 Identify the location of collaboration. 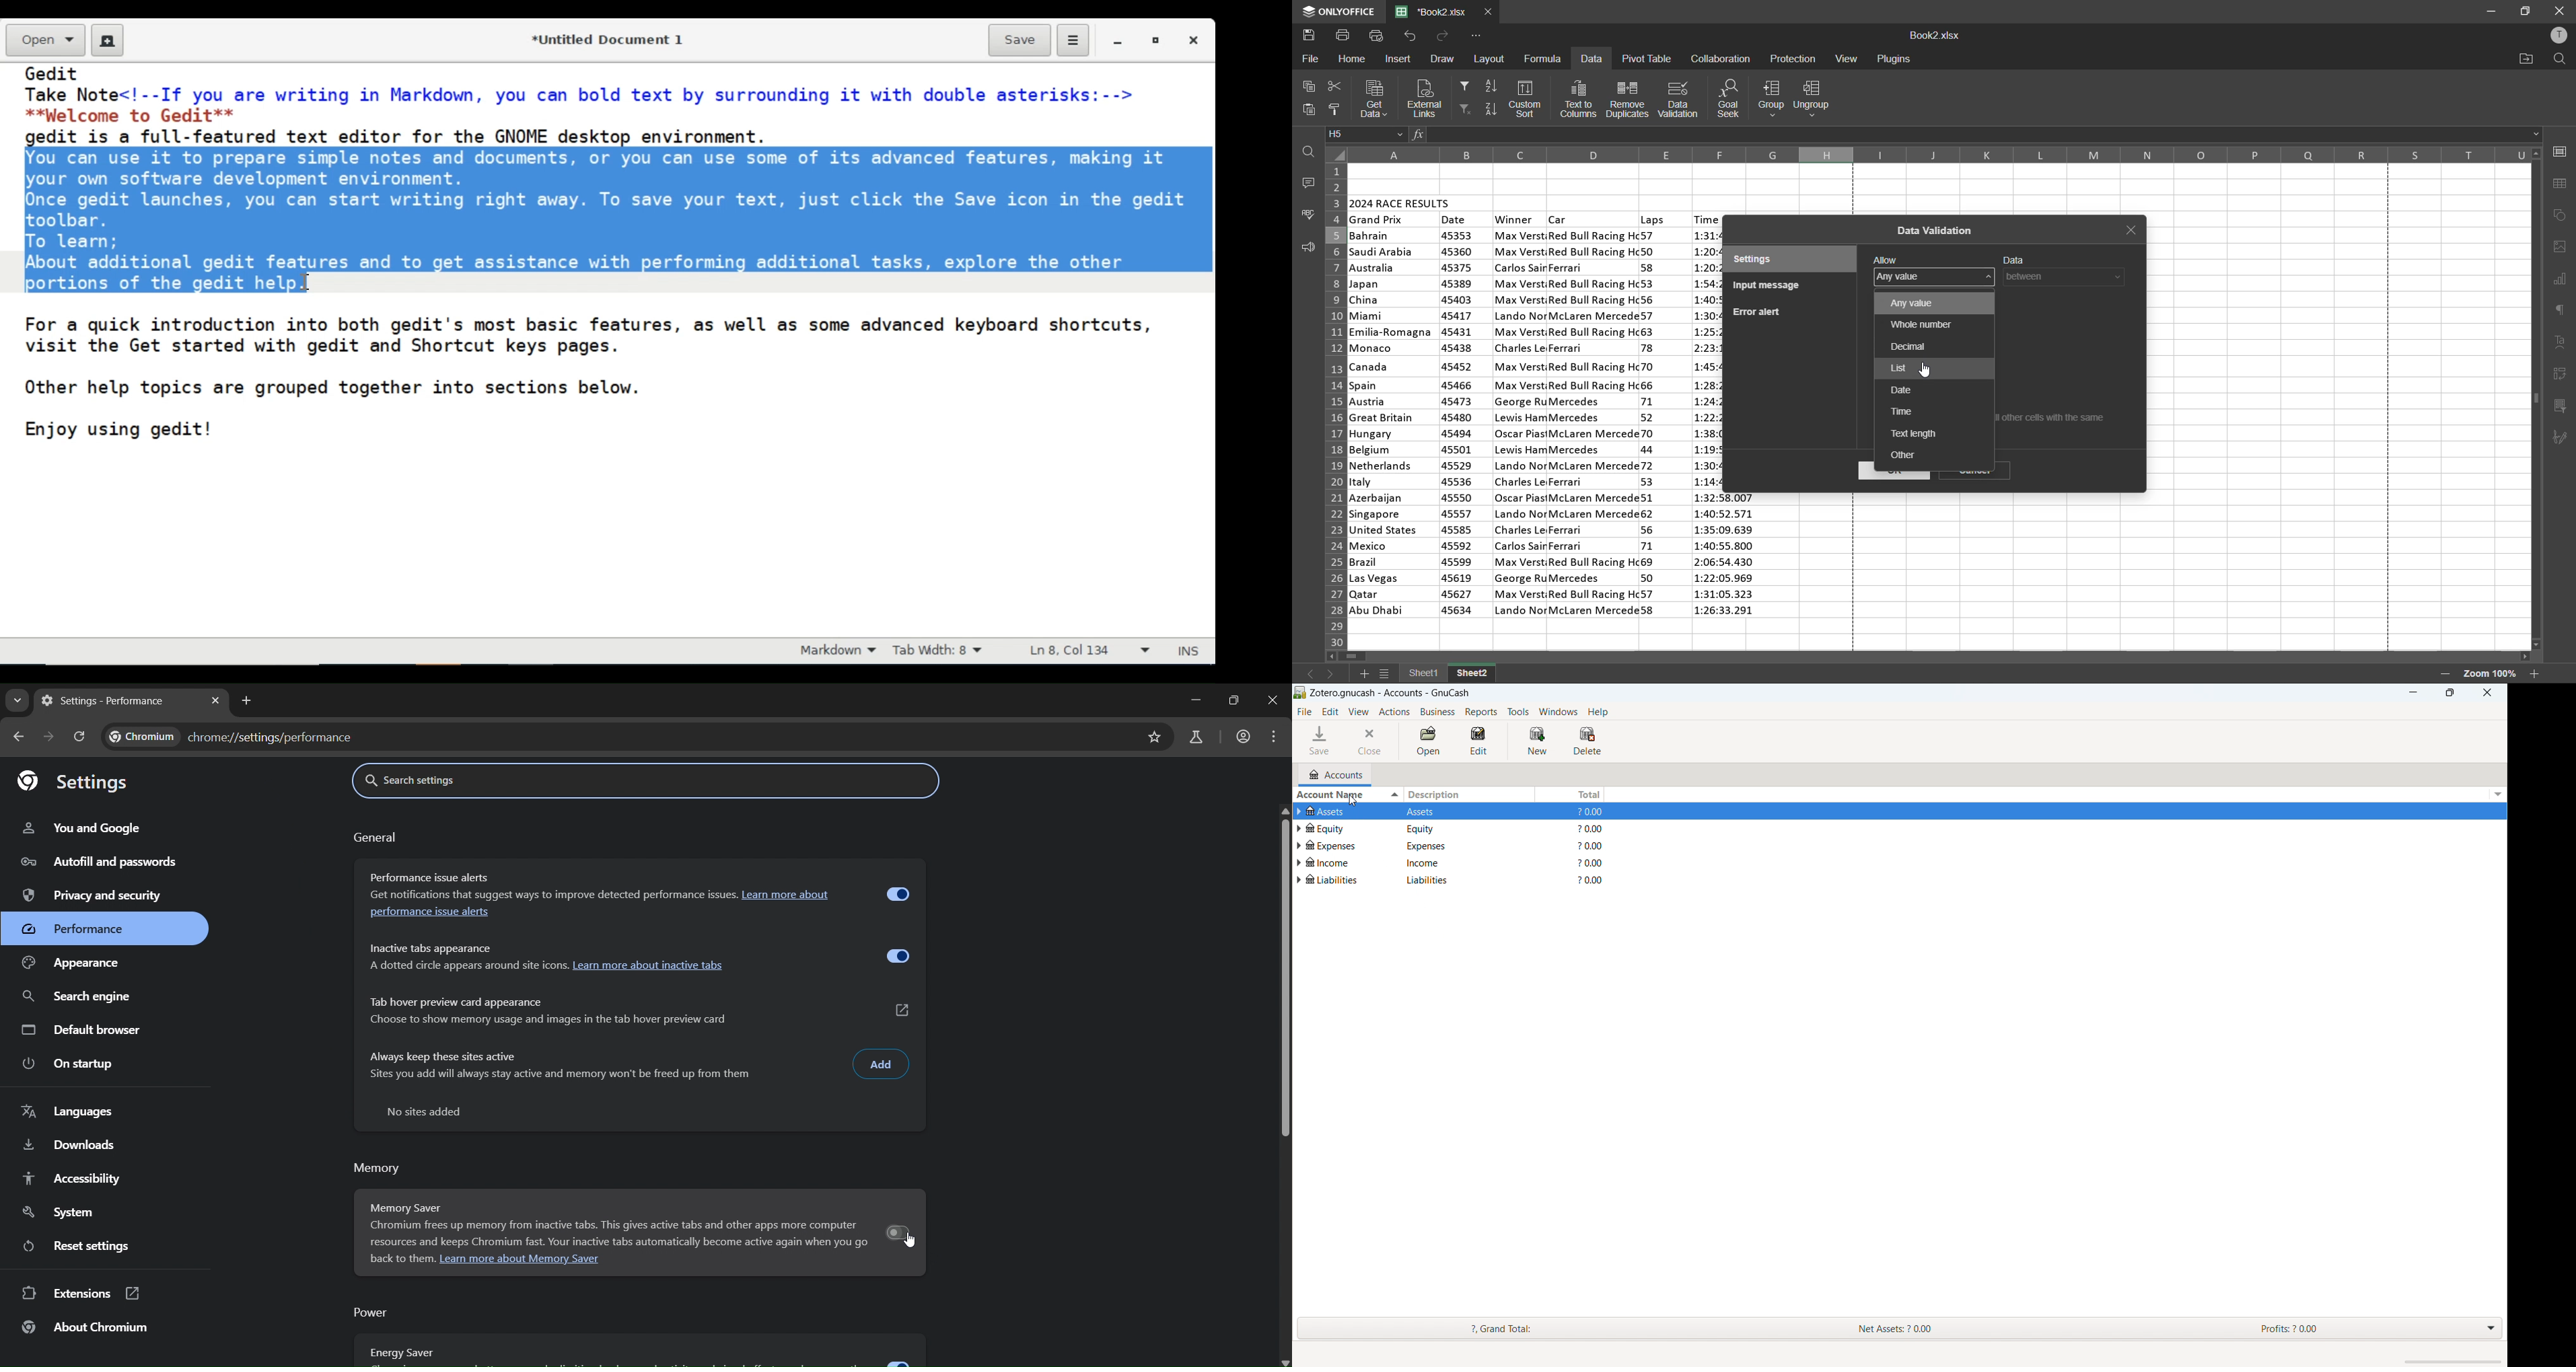
(1720, 58).